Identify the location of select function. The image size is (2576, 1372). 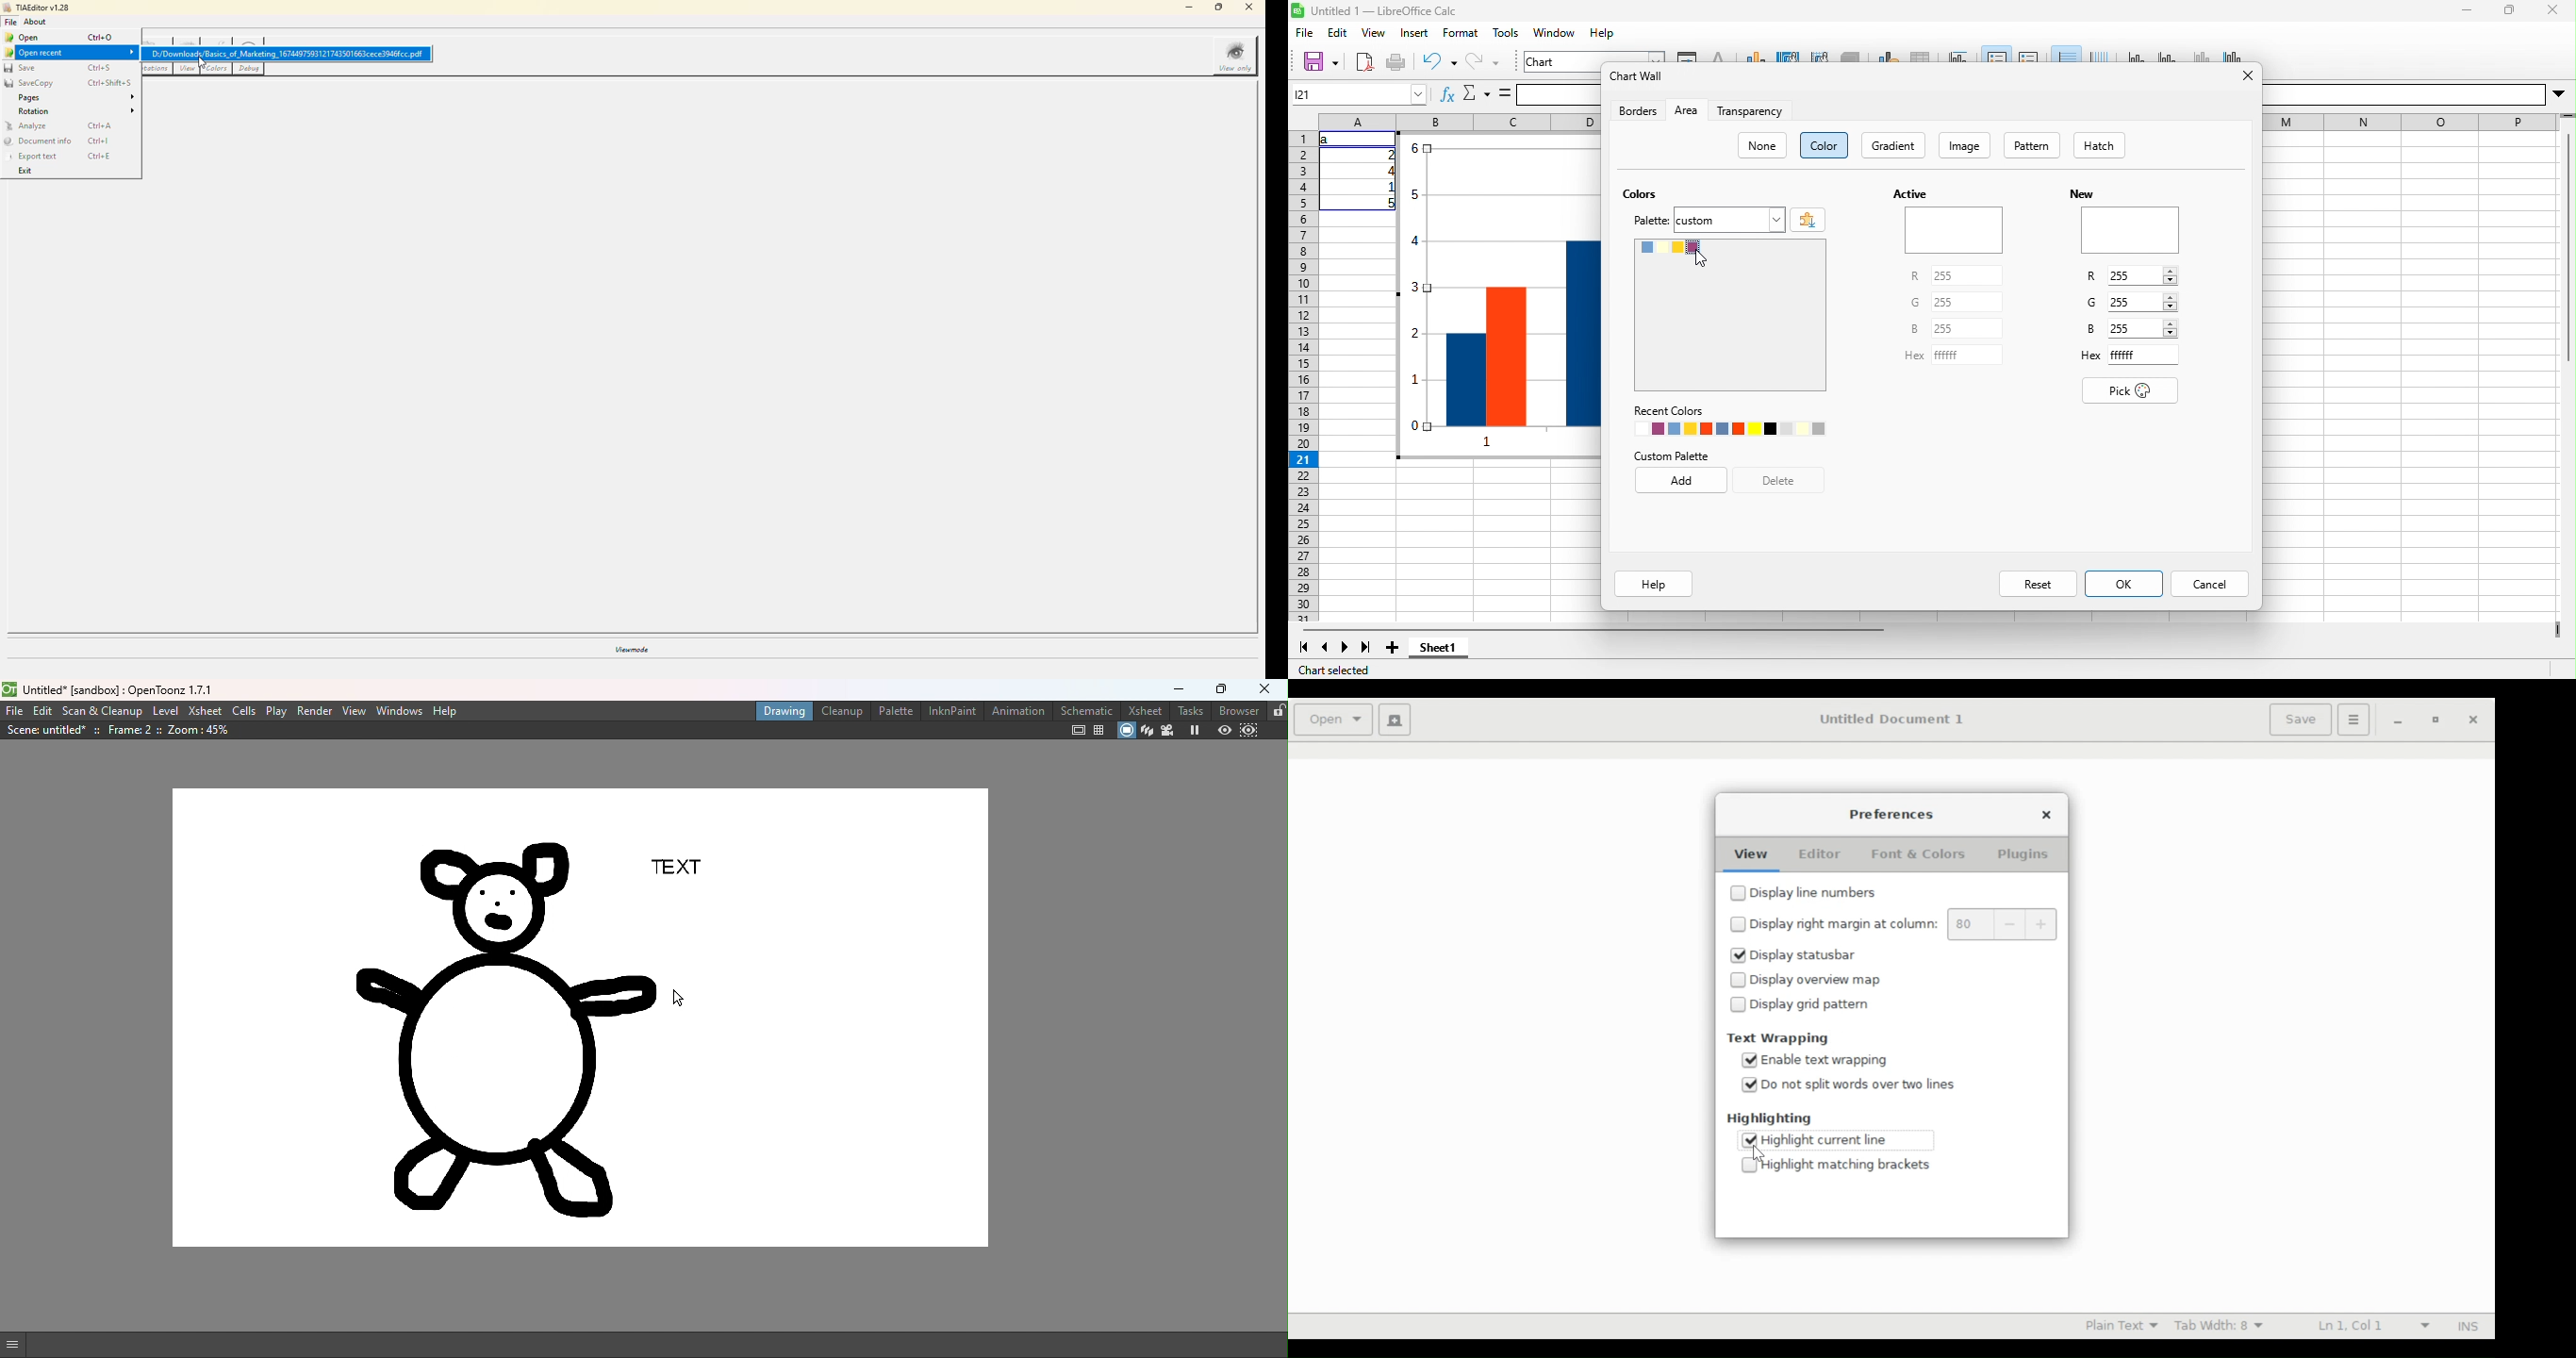
(1476, 93).